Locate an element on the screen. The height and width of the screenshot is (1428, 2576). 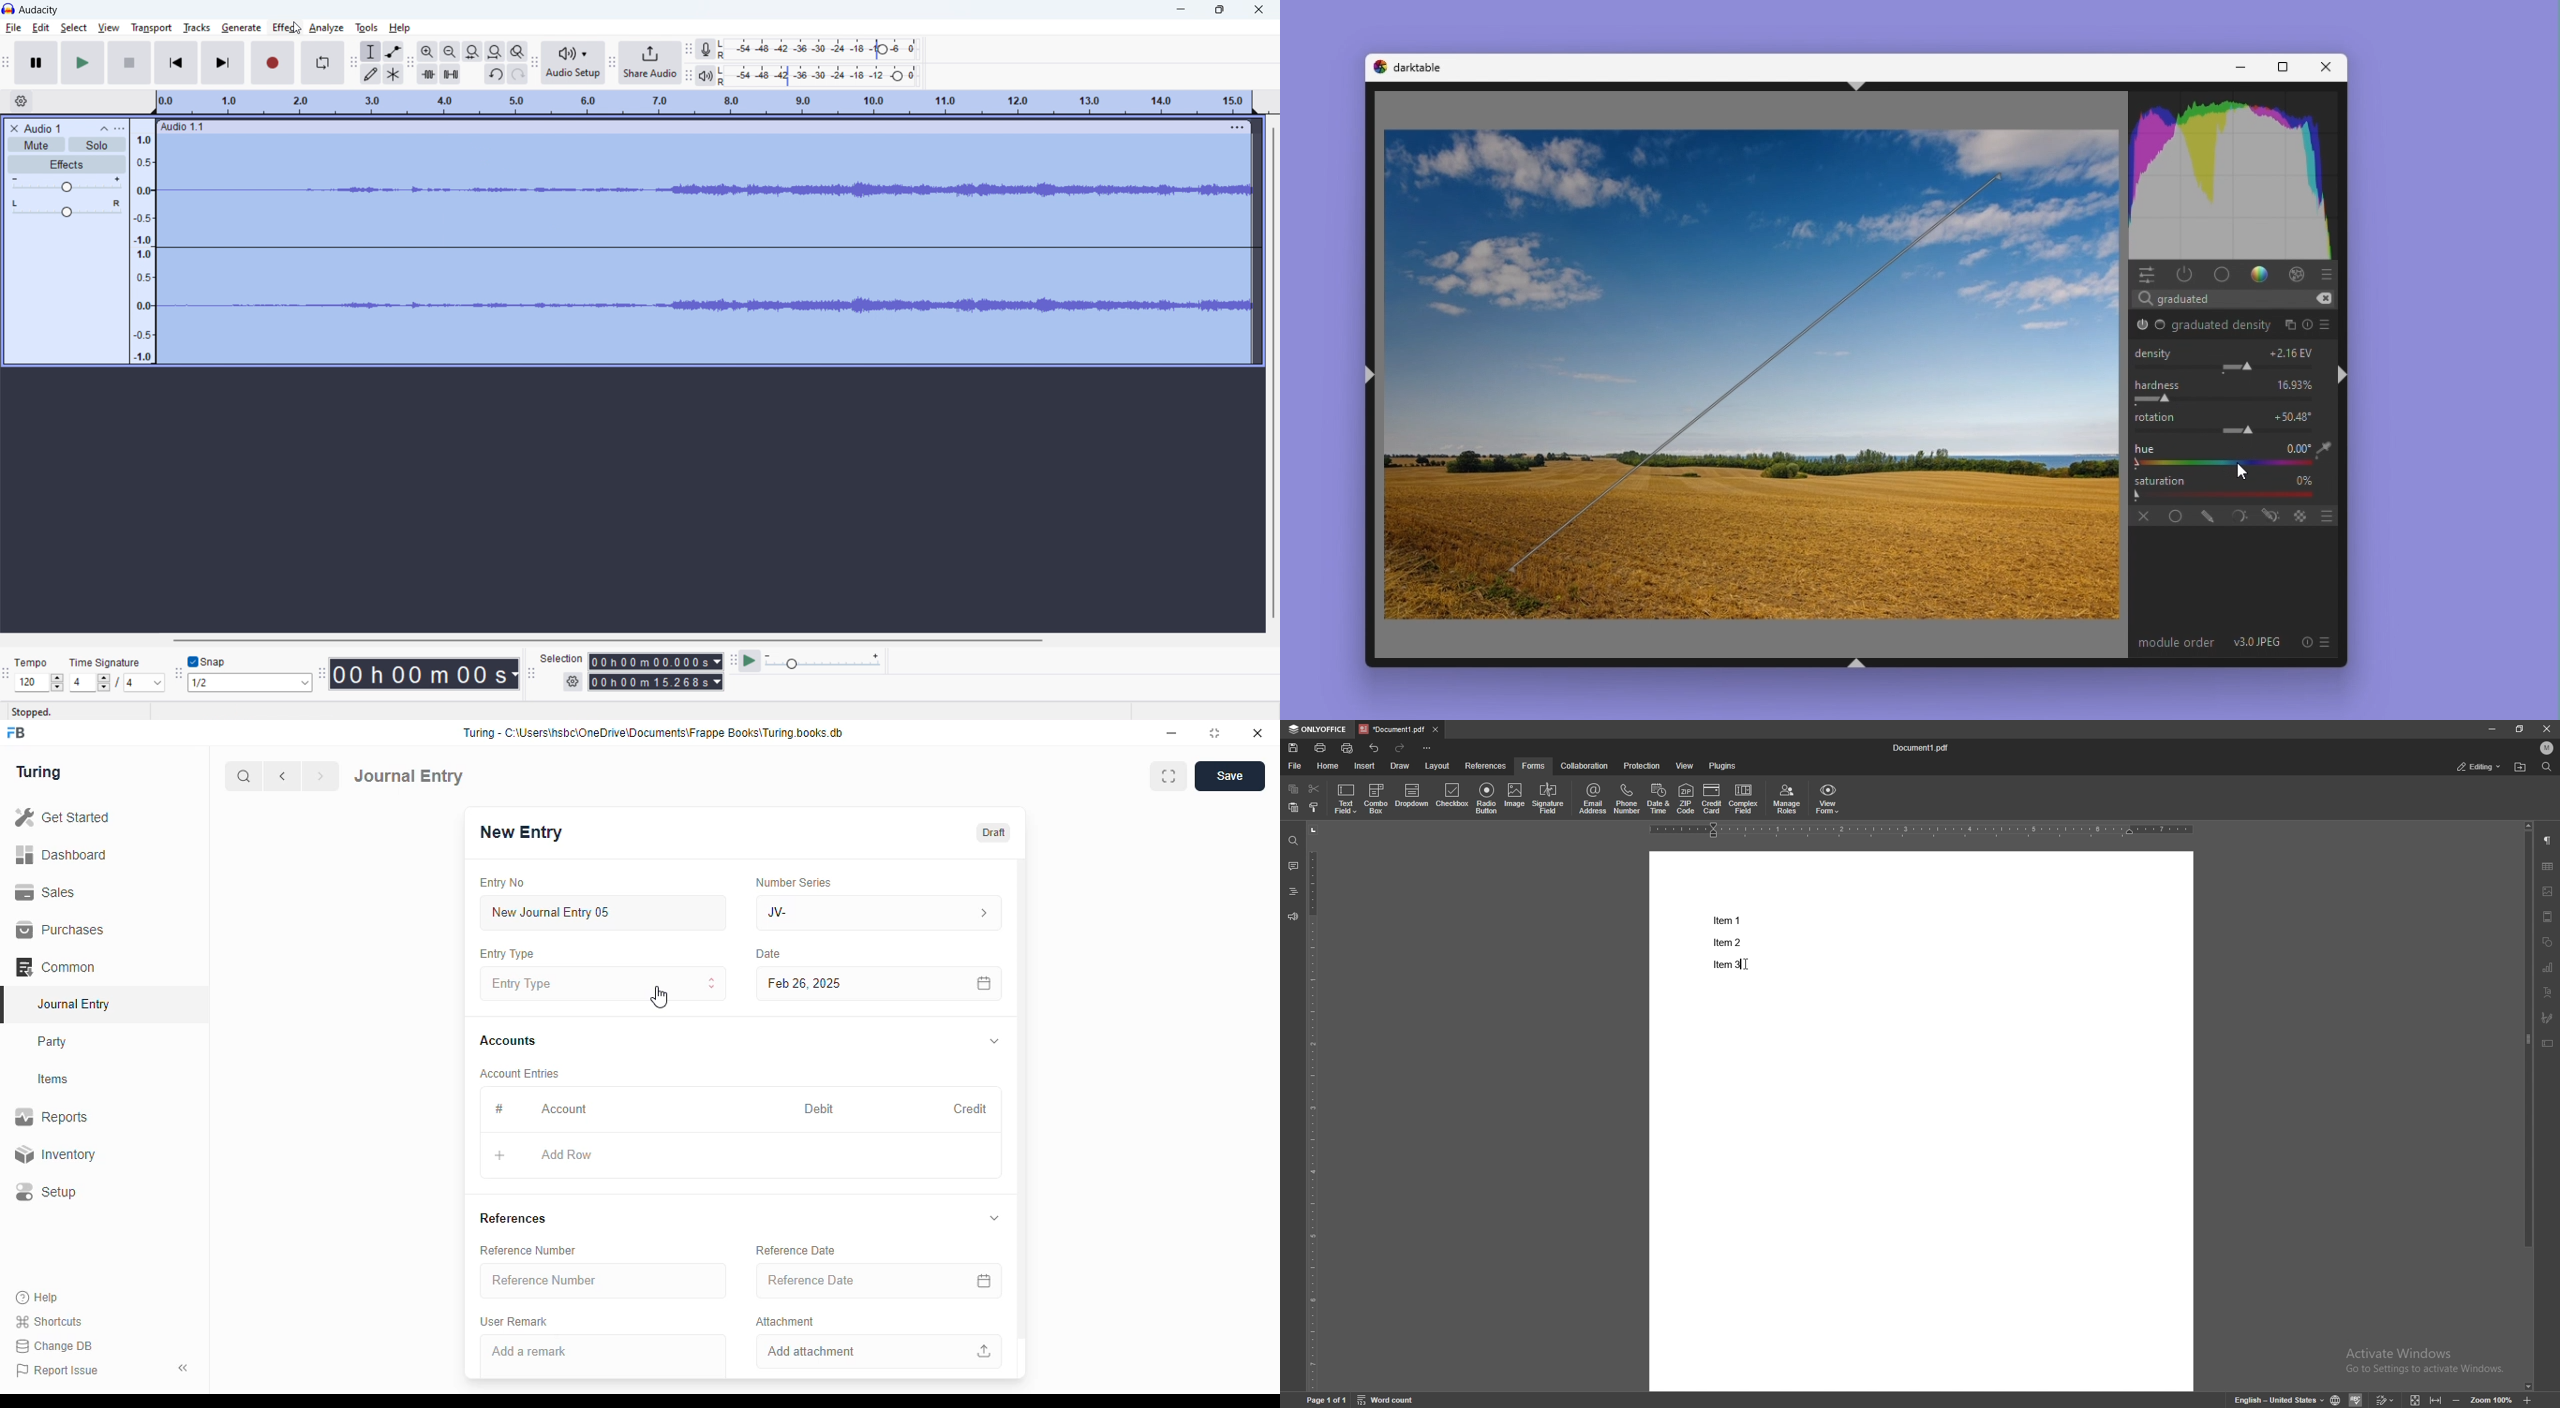
close is located at coordinates (1259, 9).